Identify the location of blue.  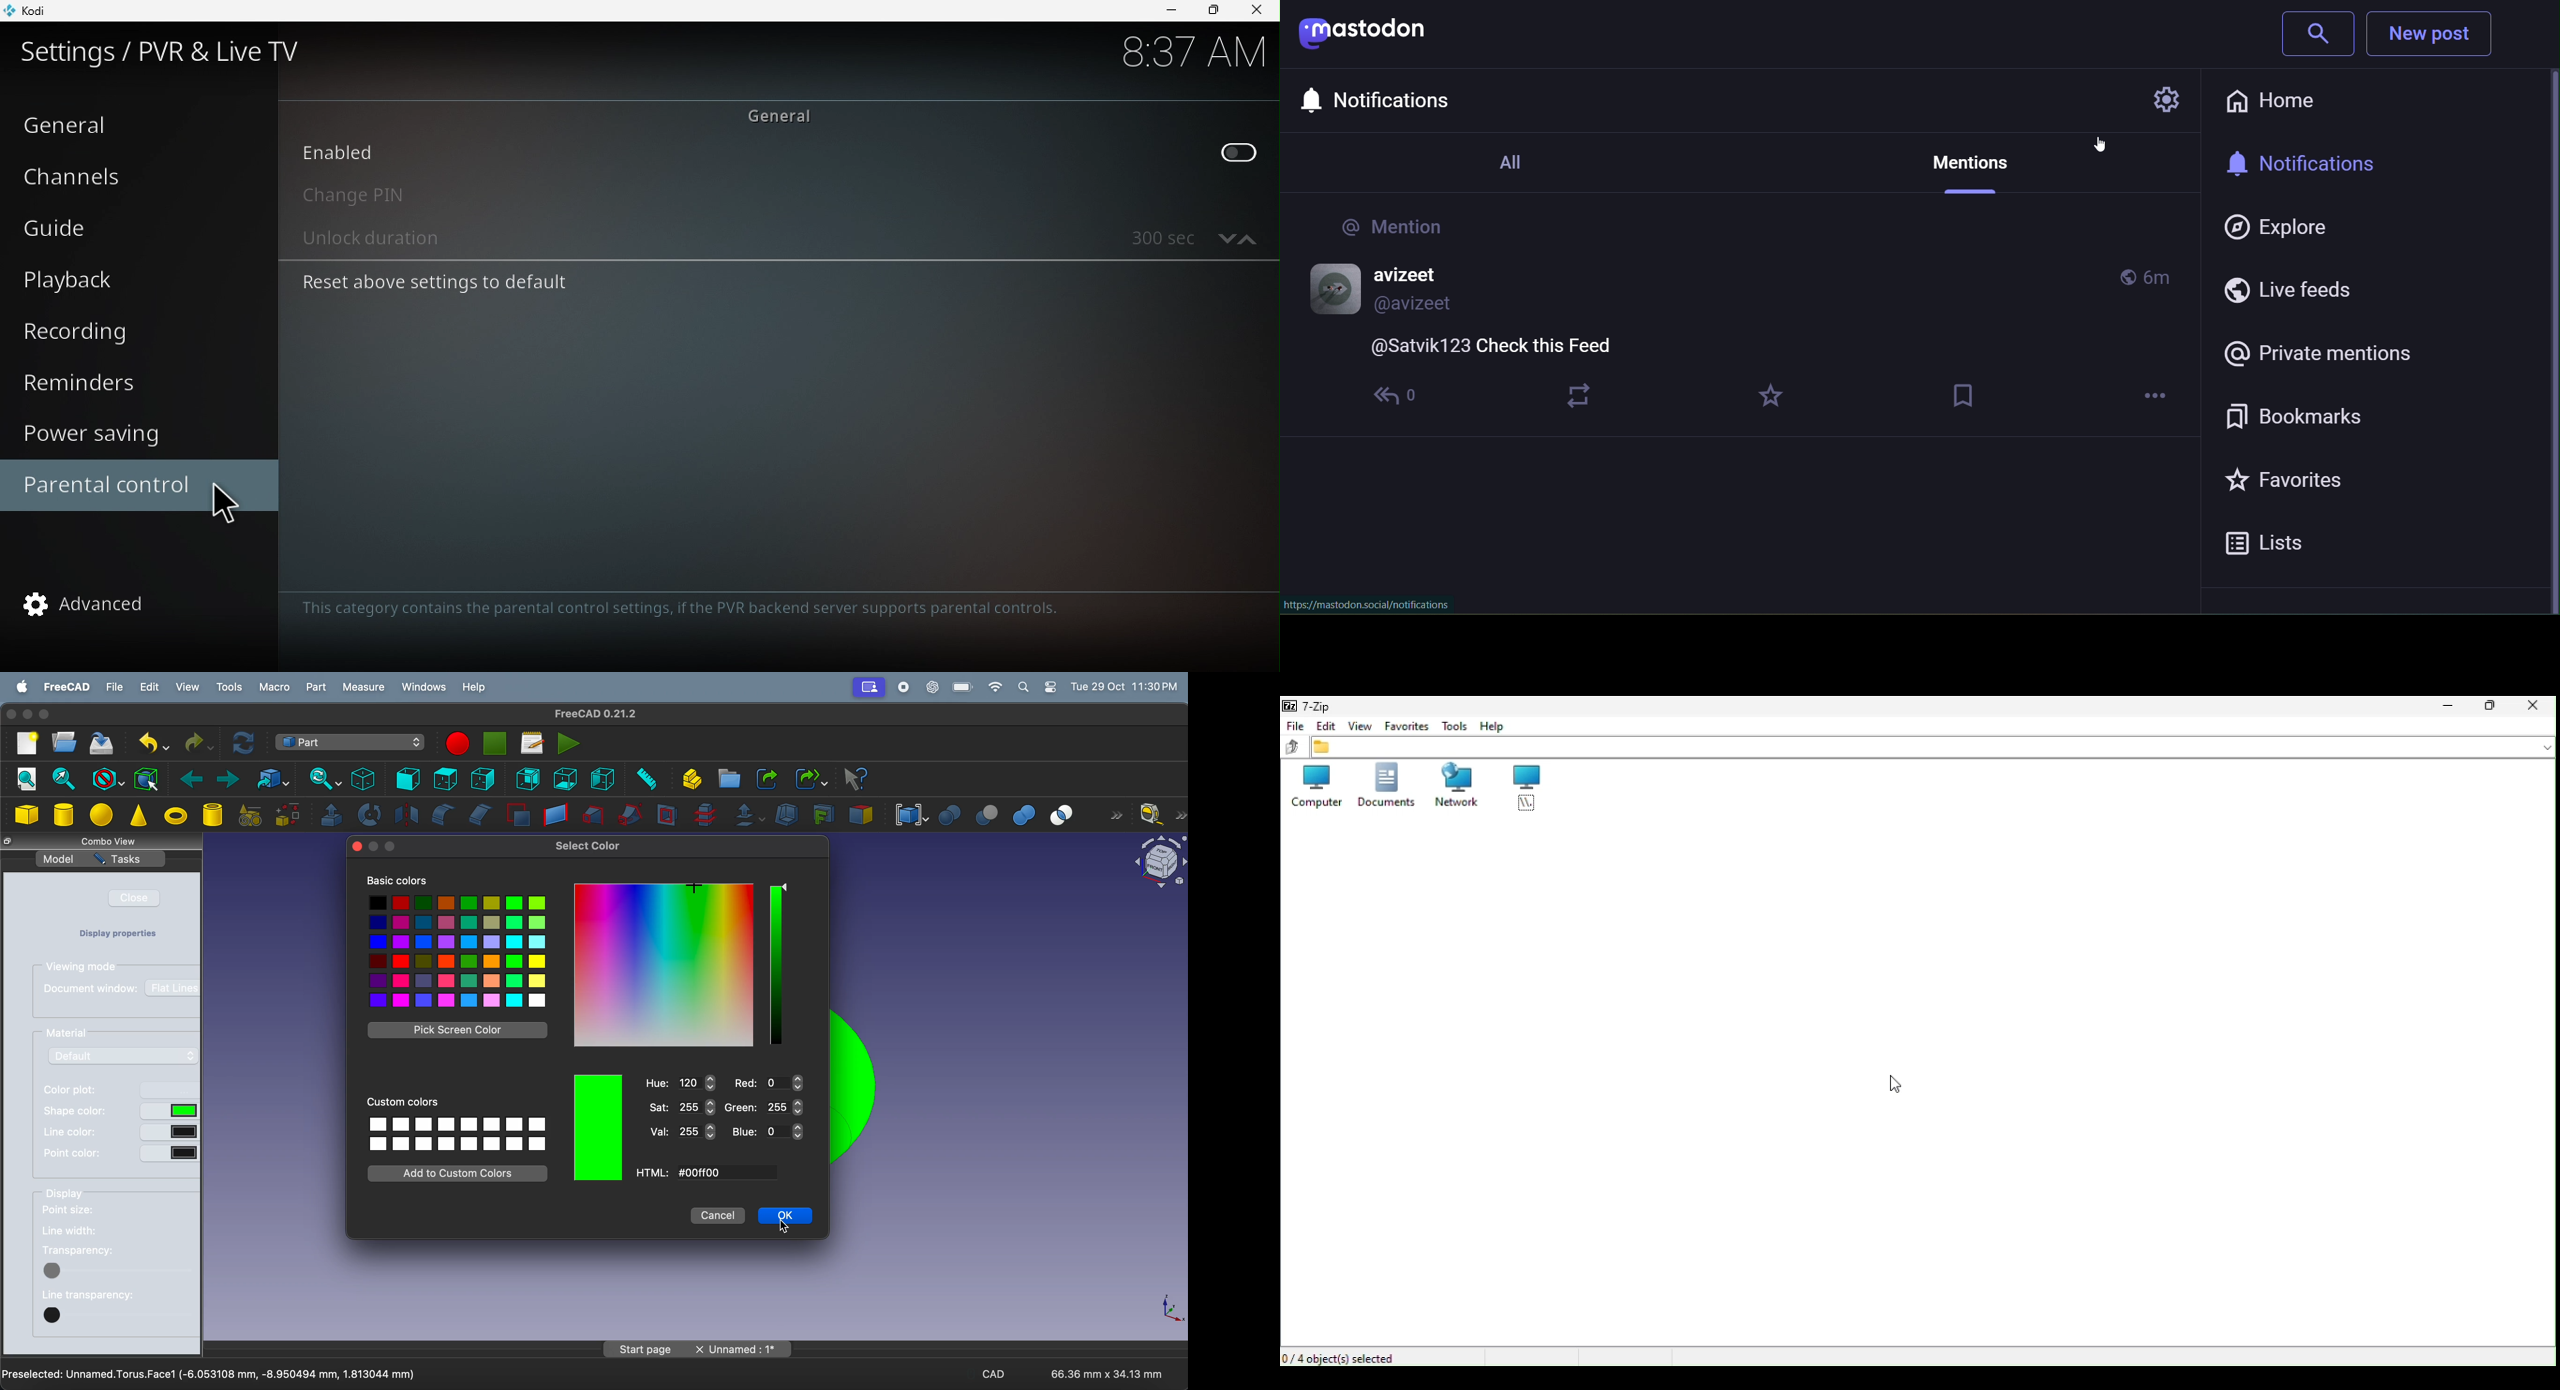
(768, 1132).